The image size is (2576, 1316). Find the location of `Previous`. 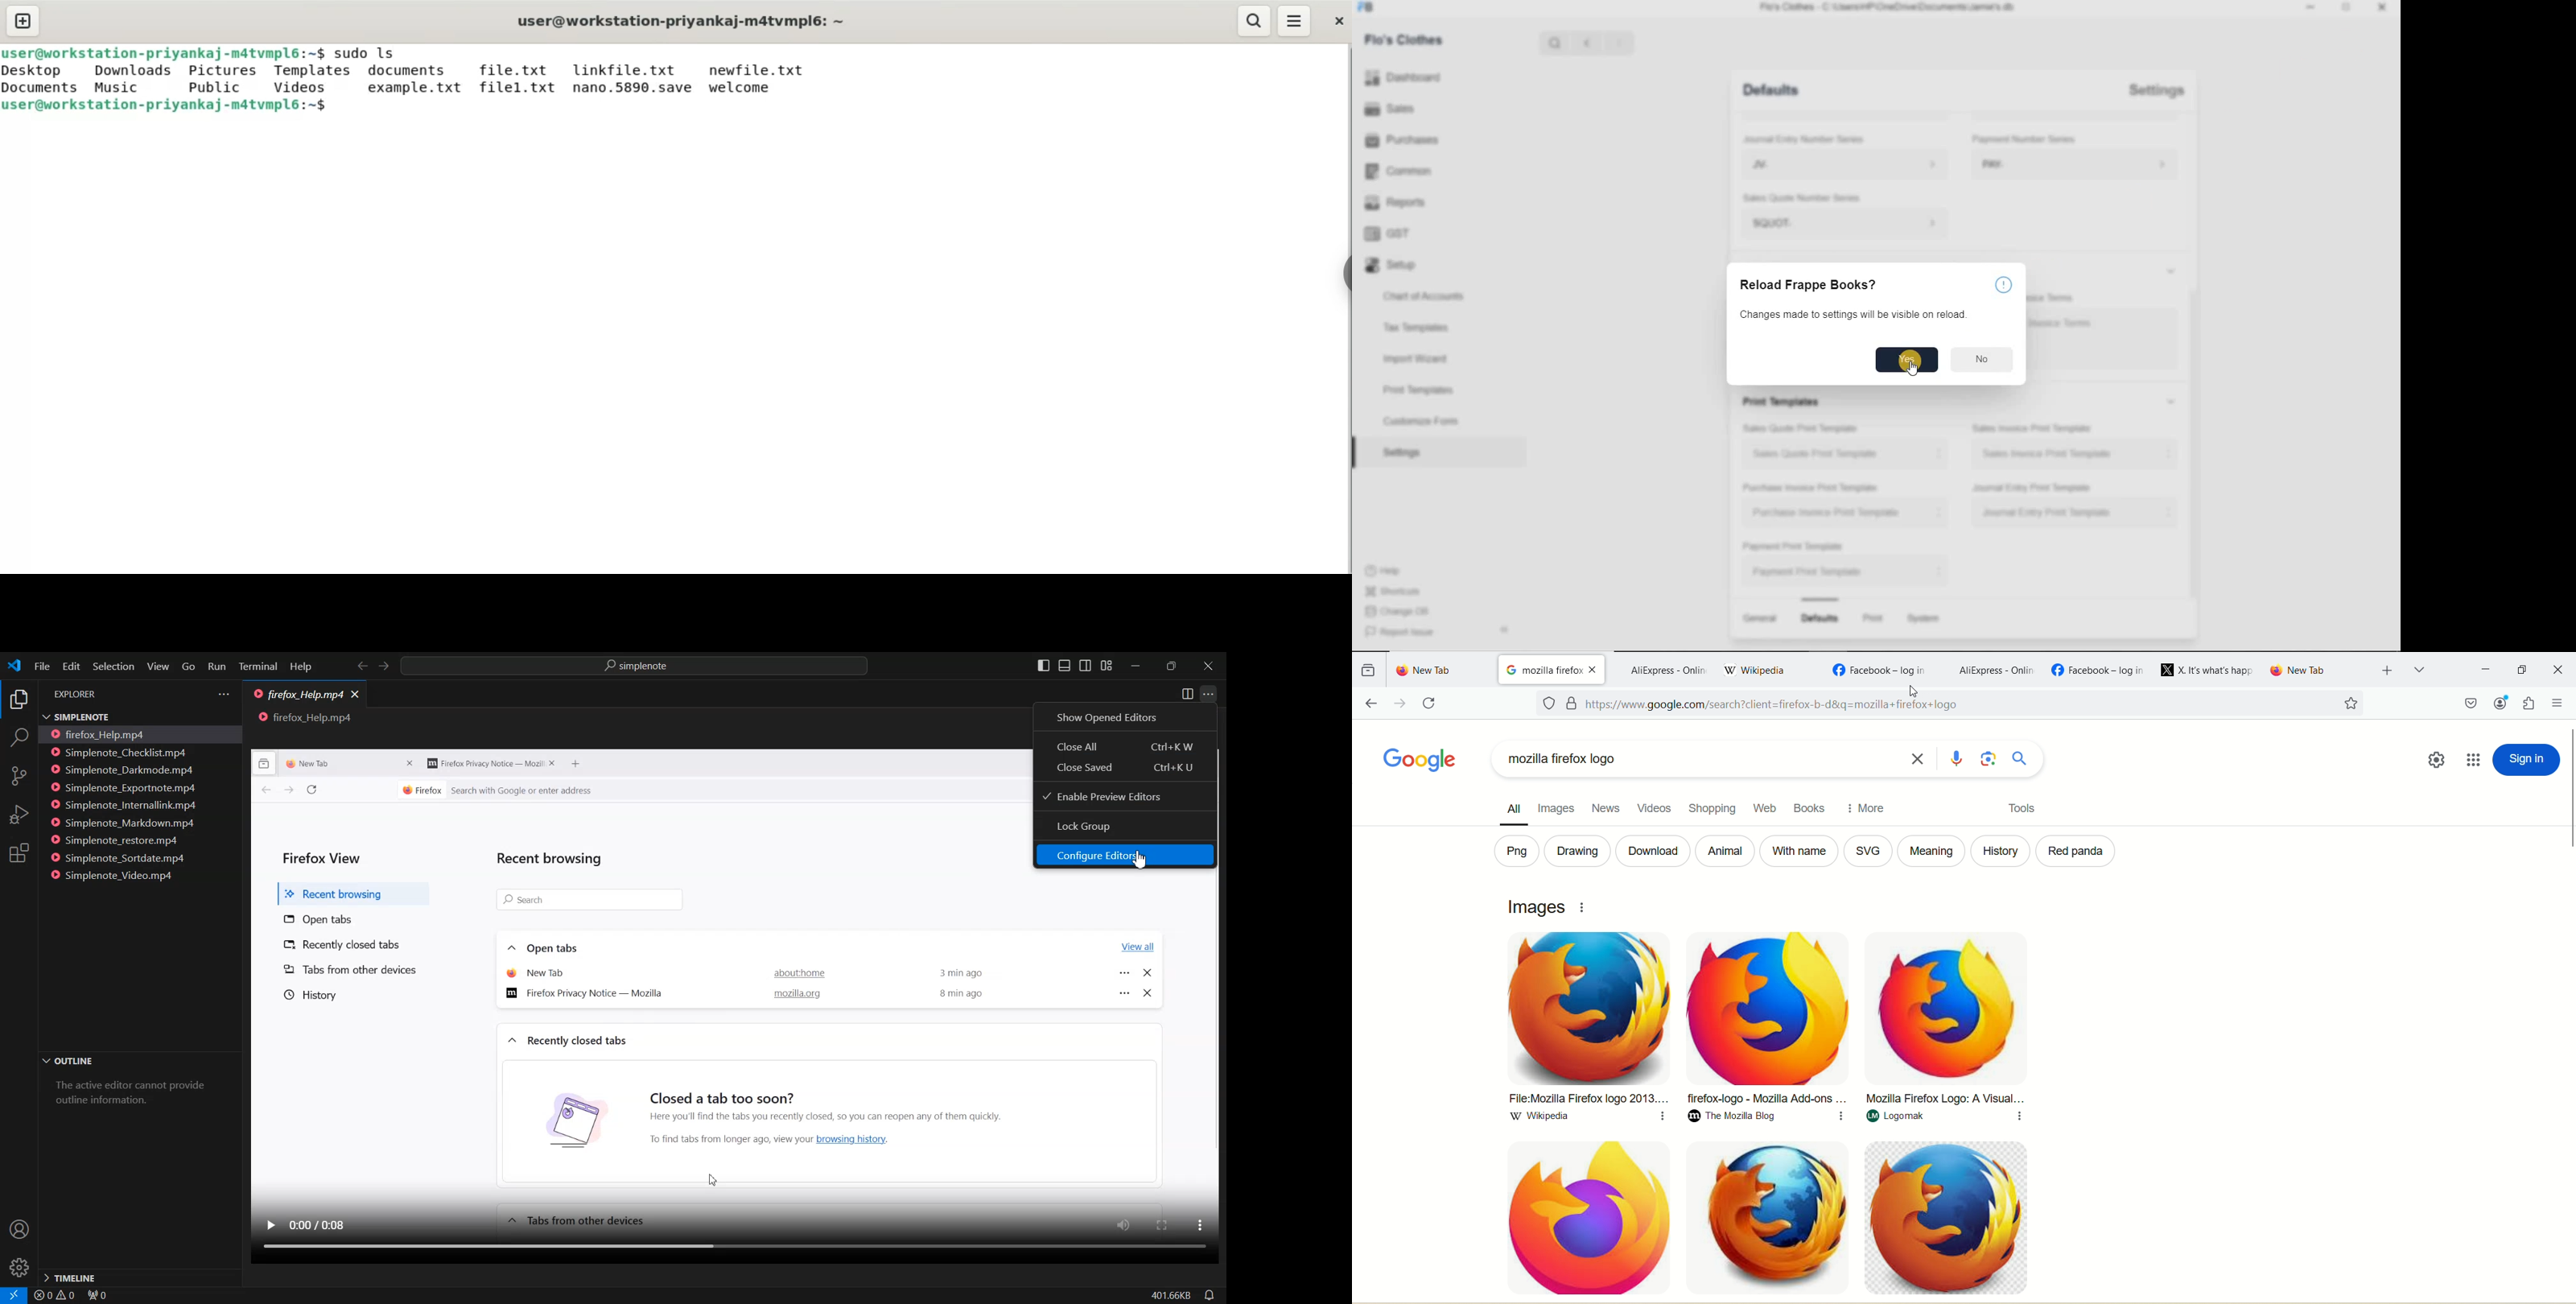

Previous is located at coordinates (1585, 42).